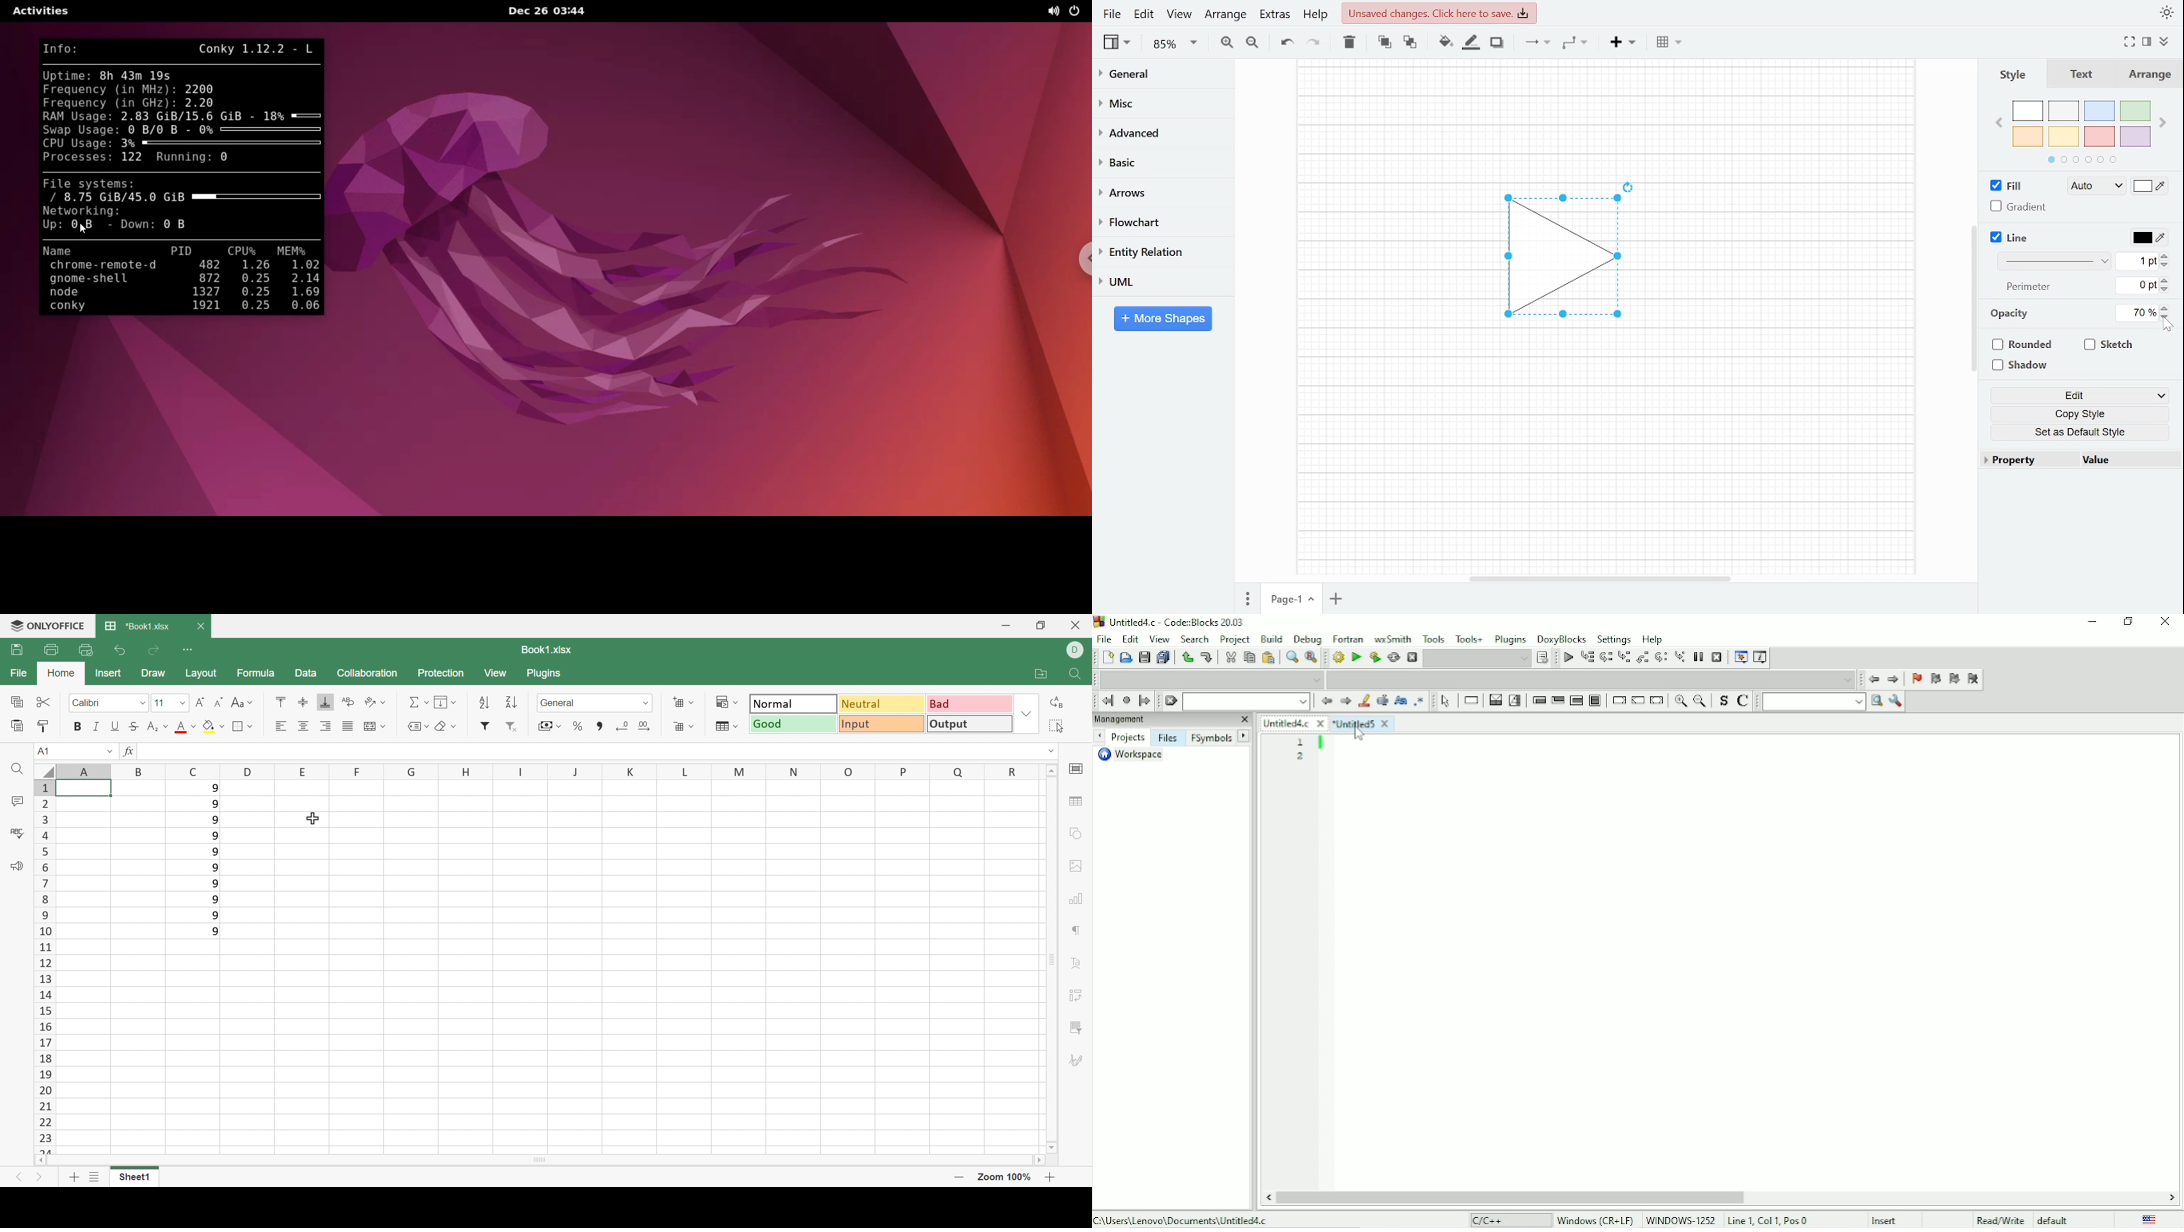  What do you see at coordinates (2011, 74) in the screenshot?
I see `Style` at bounding box center [2011, 74].